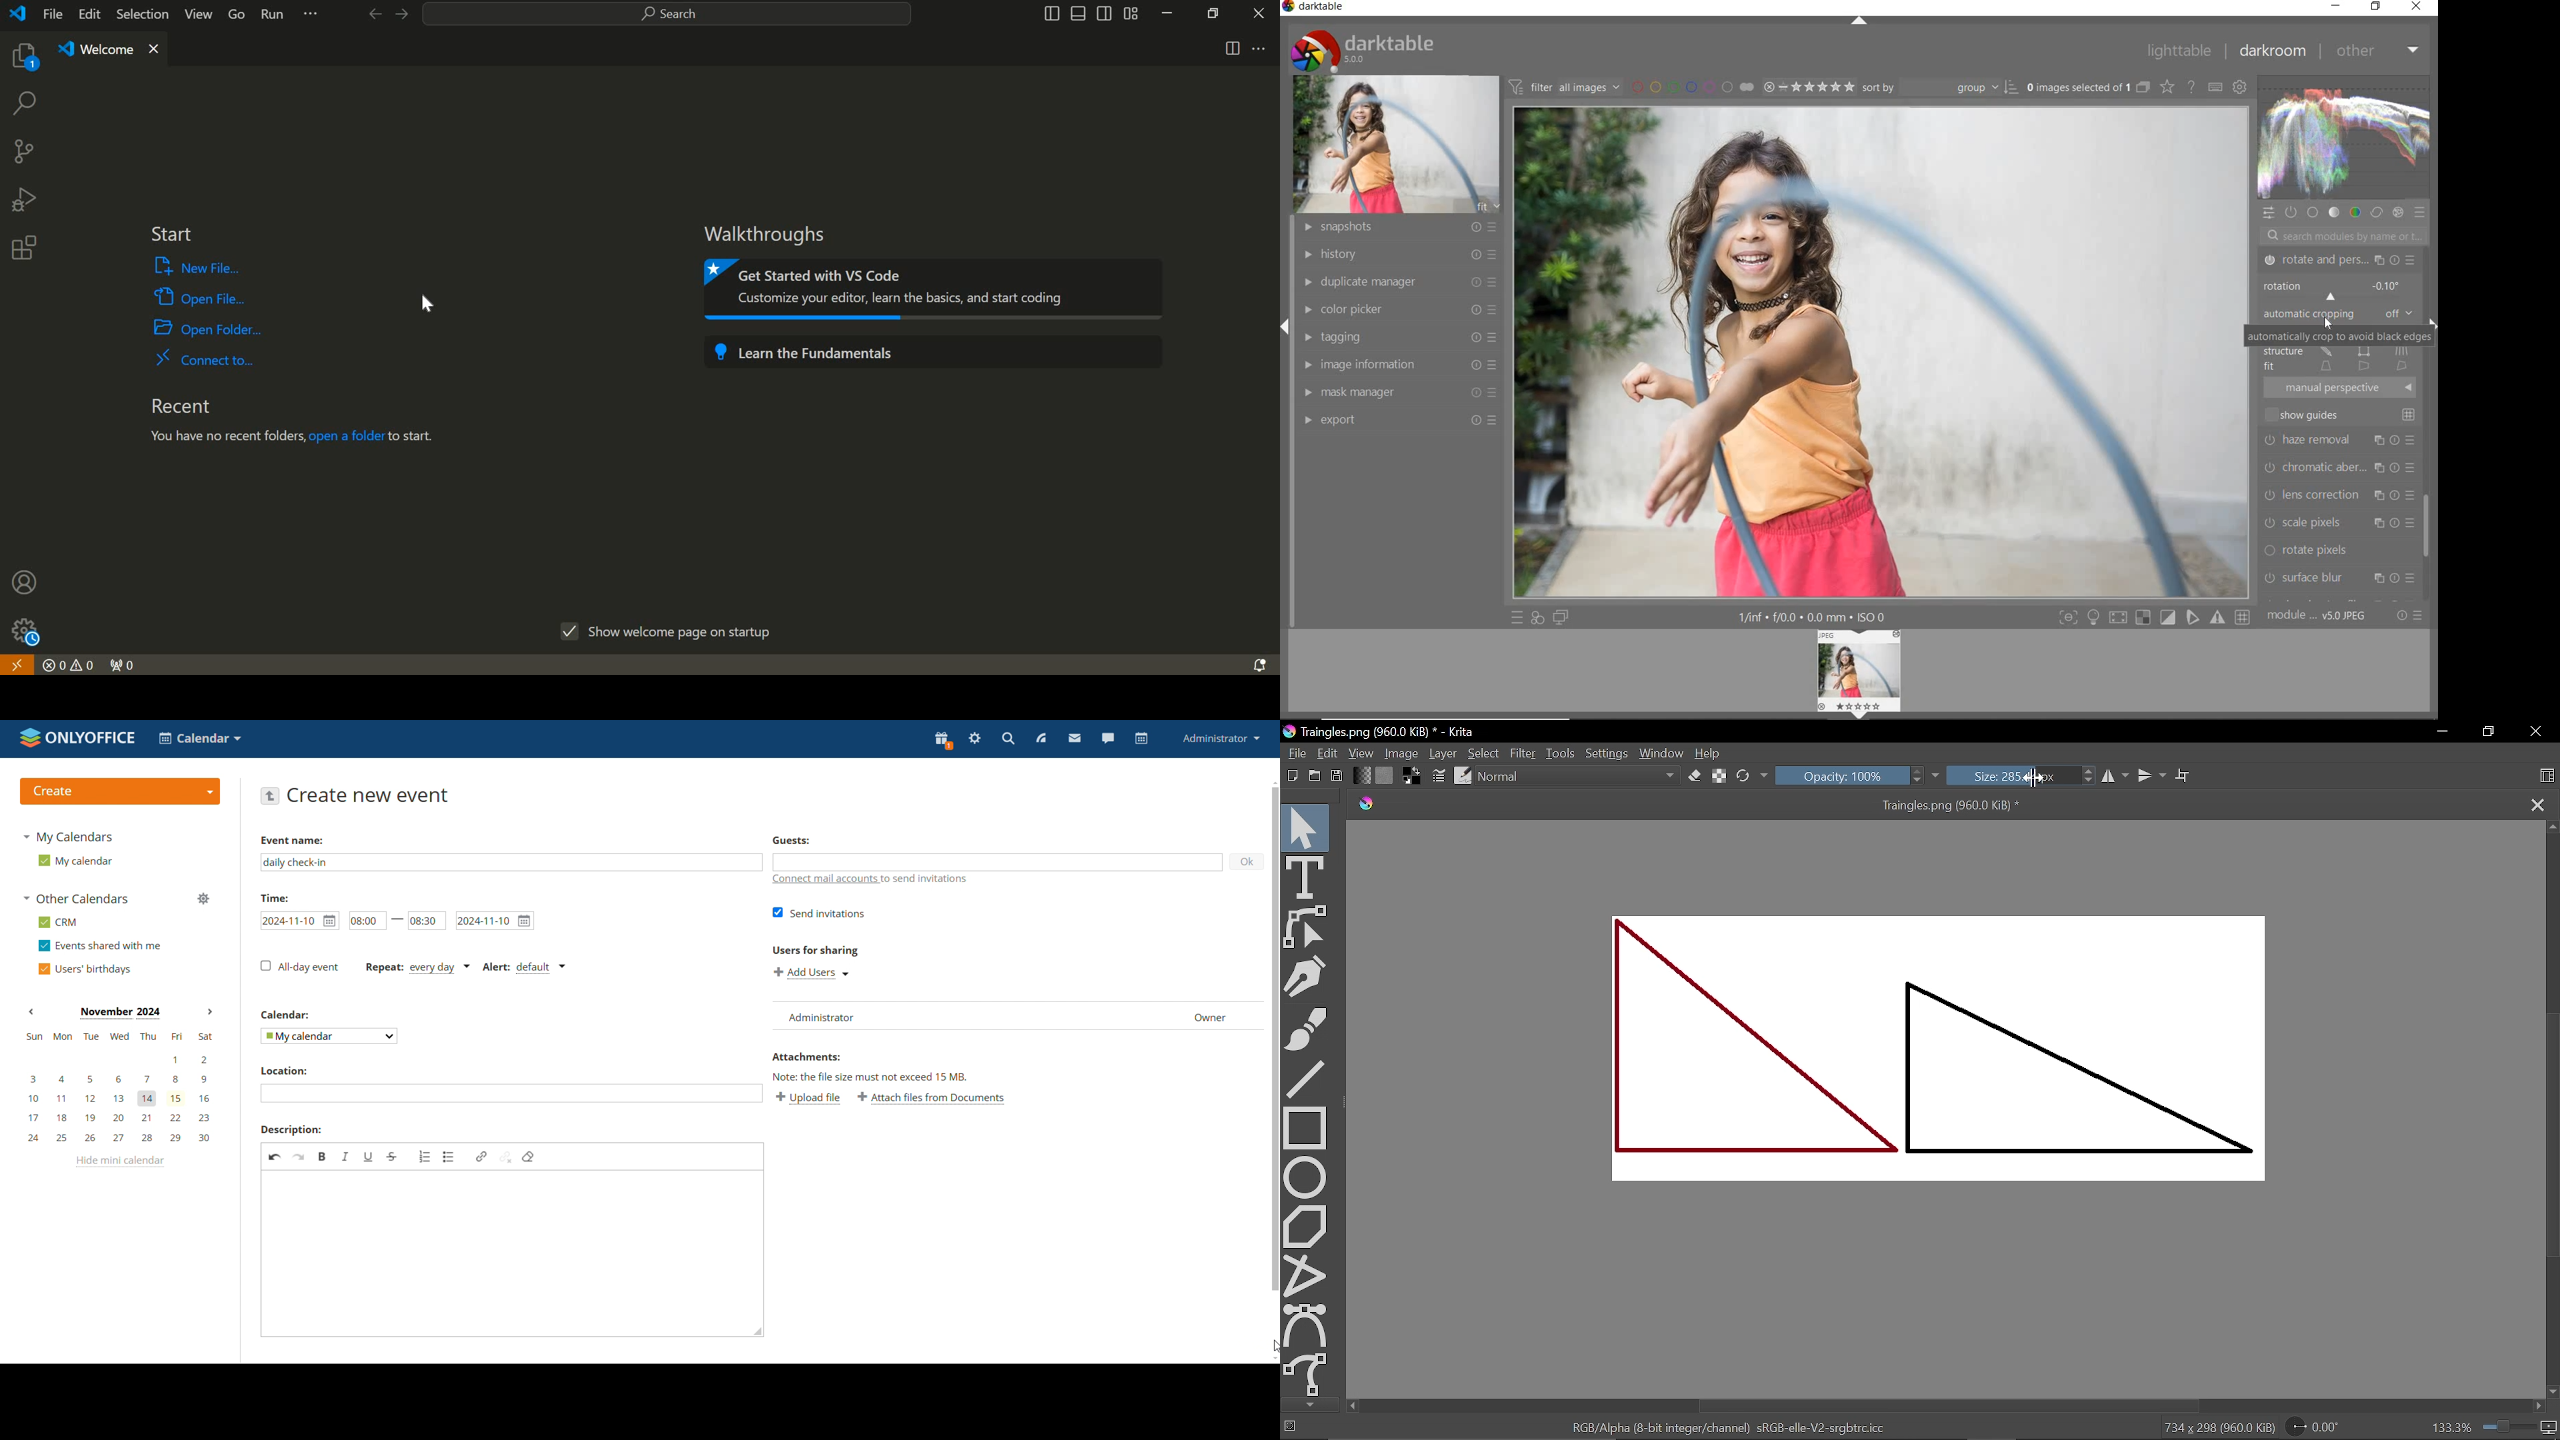 Image resolution: width=2576 pixels, height=1456 pixels. What do you see at coordinates (180, 406) in the screenshot?
I see `recent` at bounding box center [180, 406].